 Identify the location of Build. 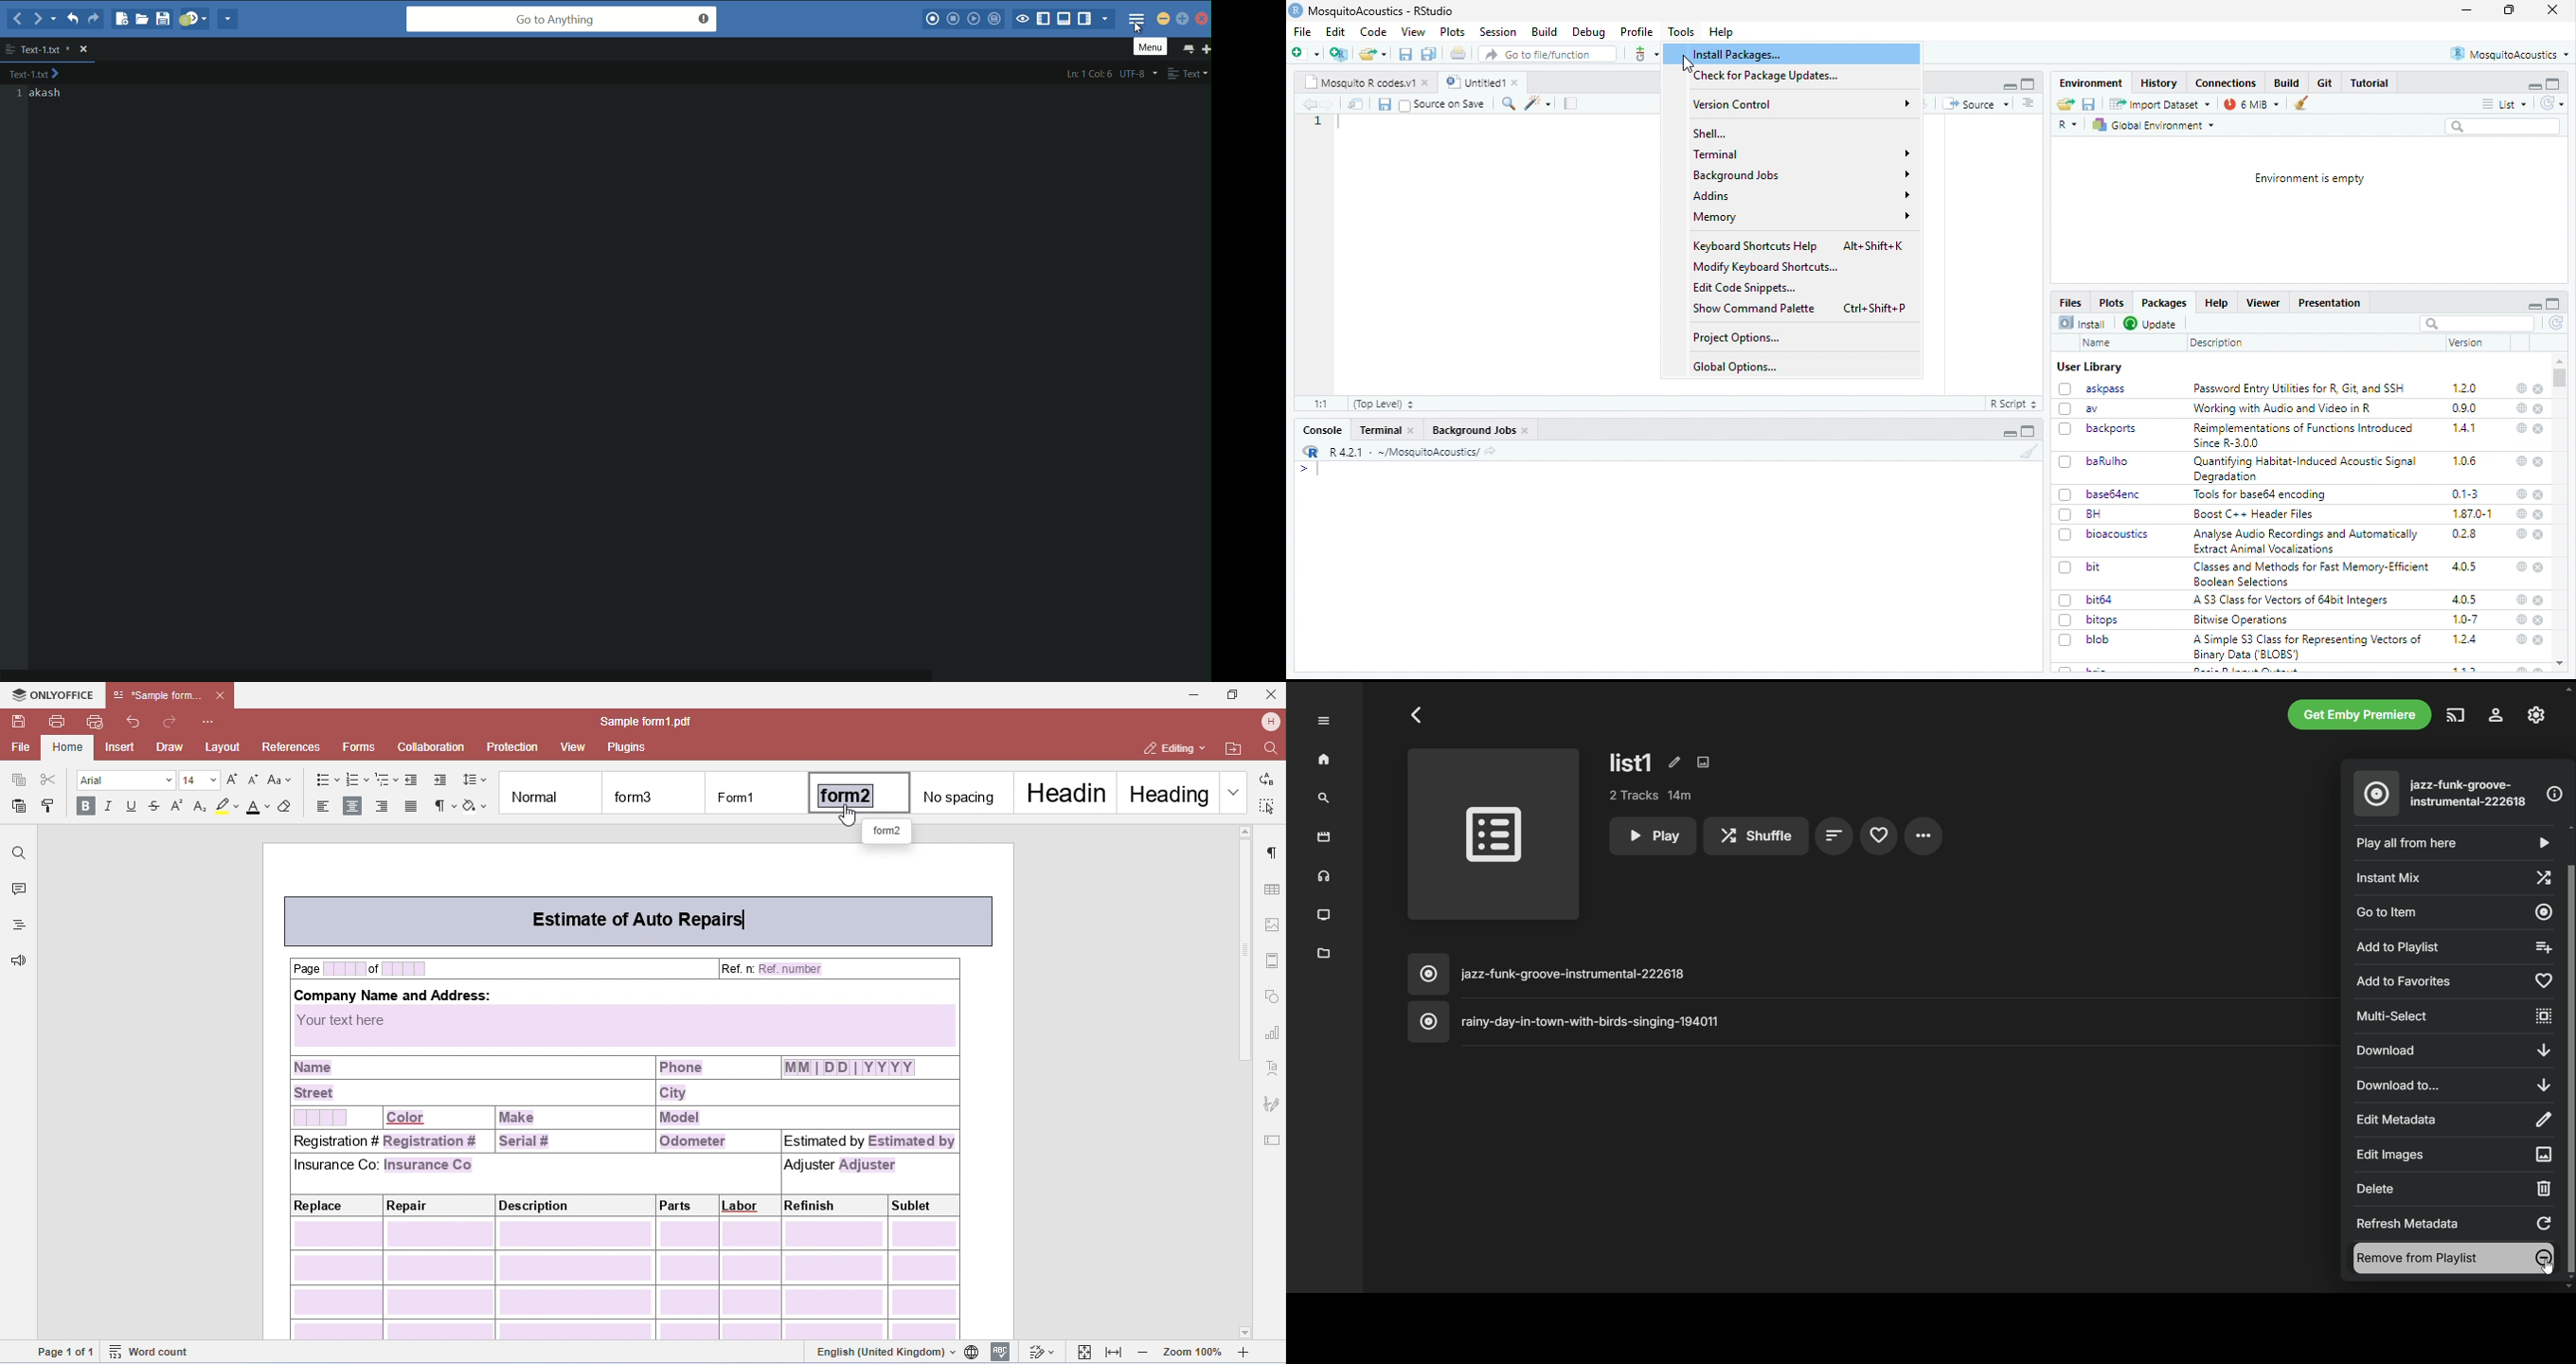
(1545, 32).